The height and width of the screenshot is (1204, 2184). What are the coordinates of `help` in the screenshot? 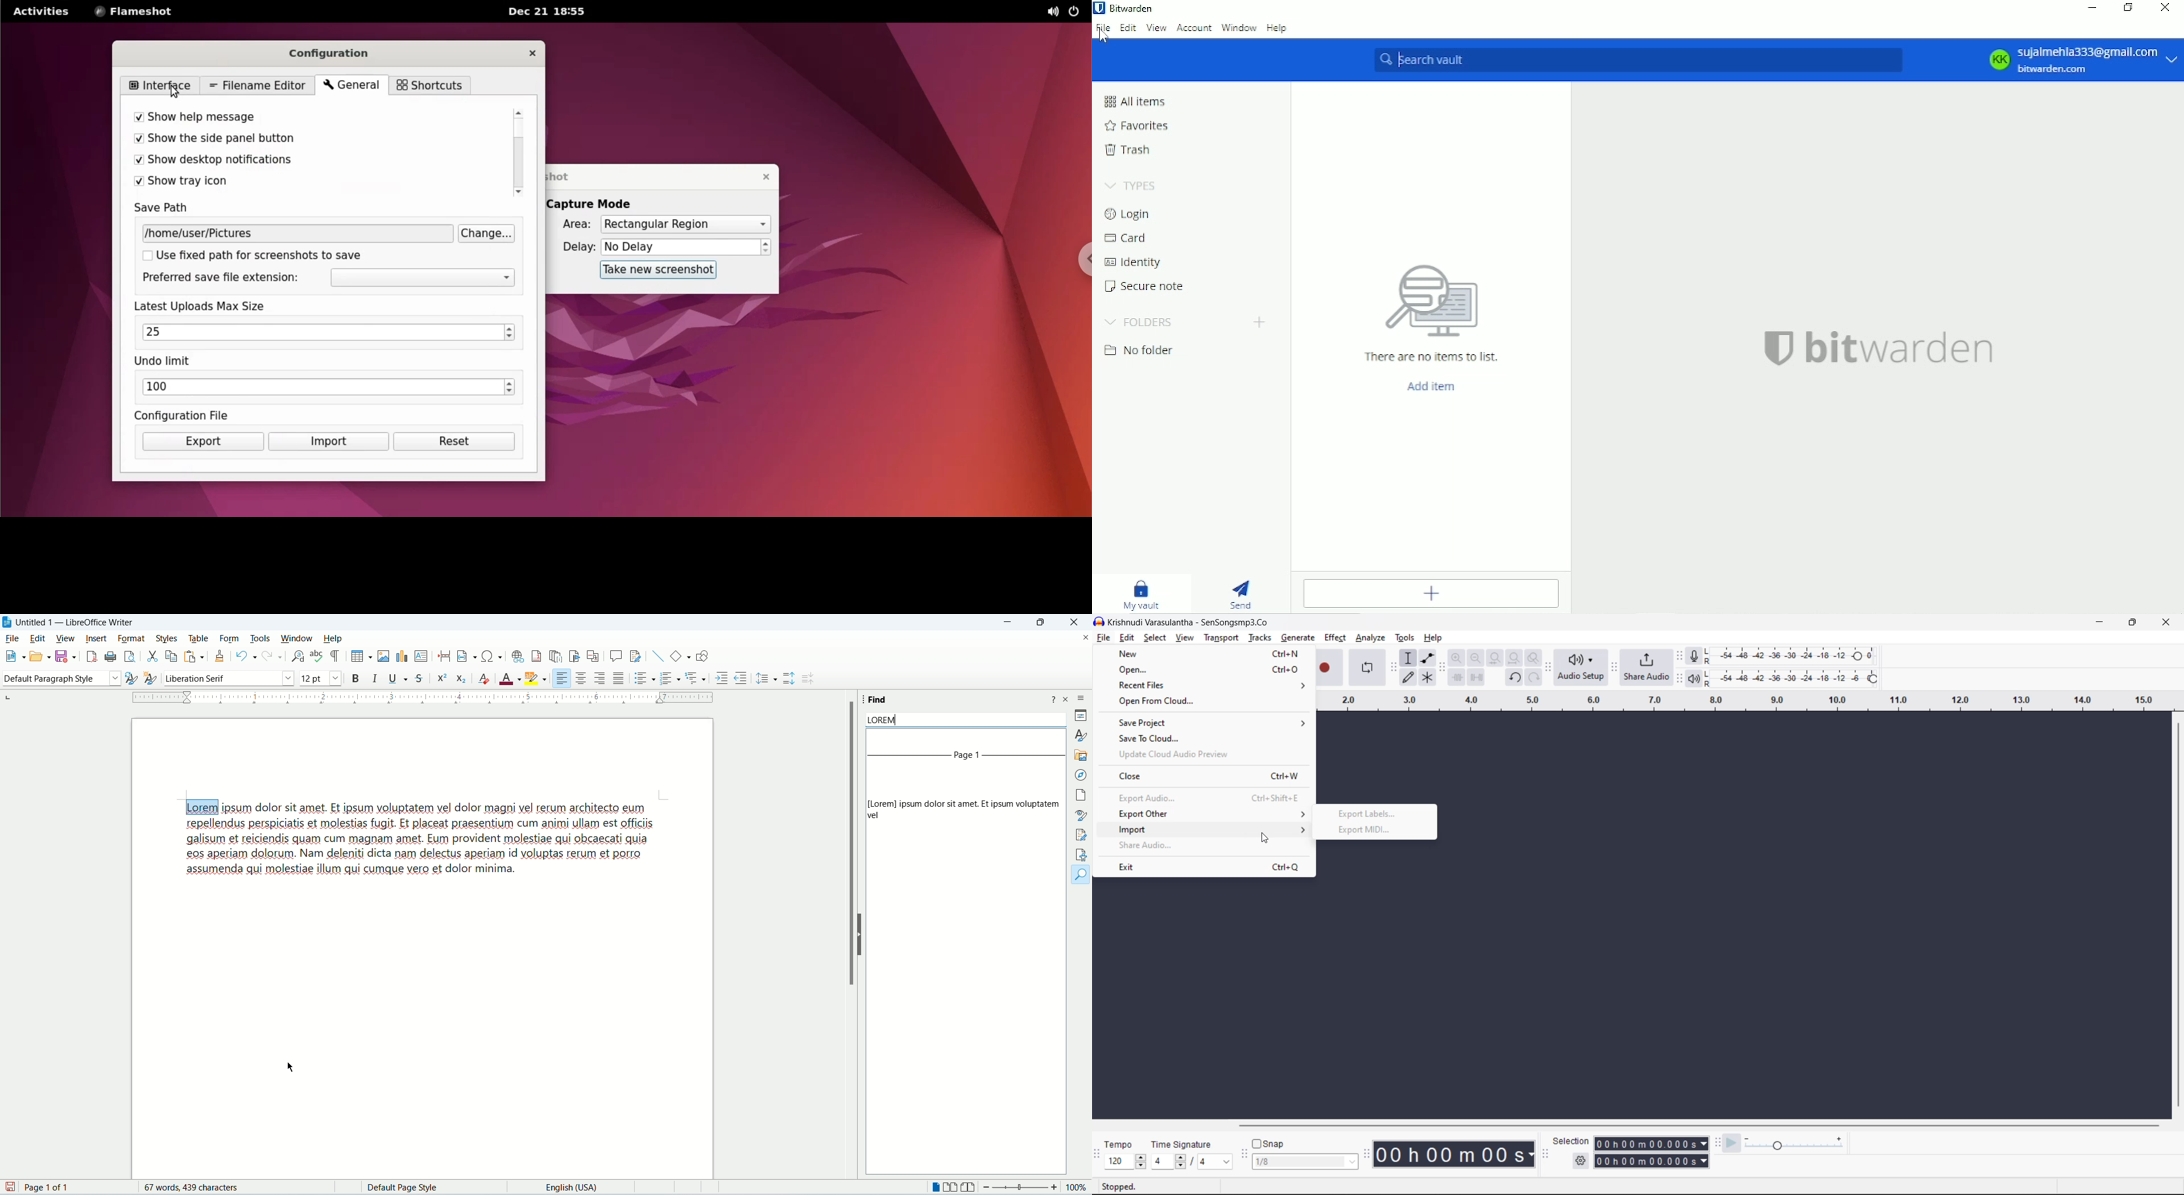 It's located at (334, 638).